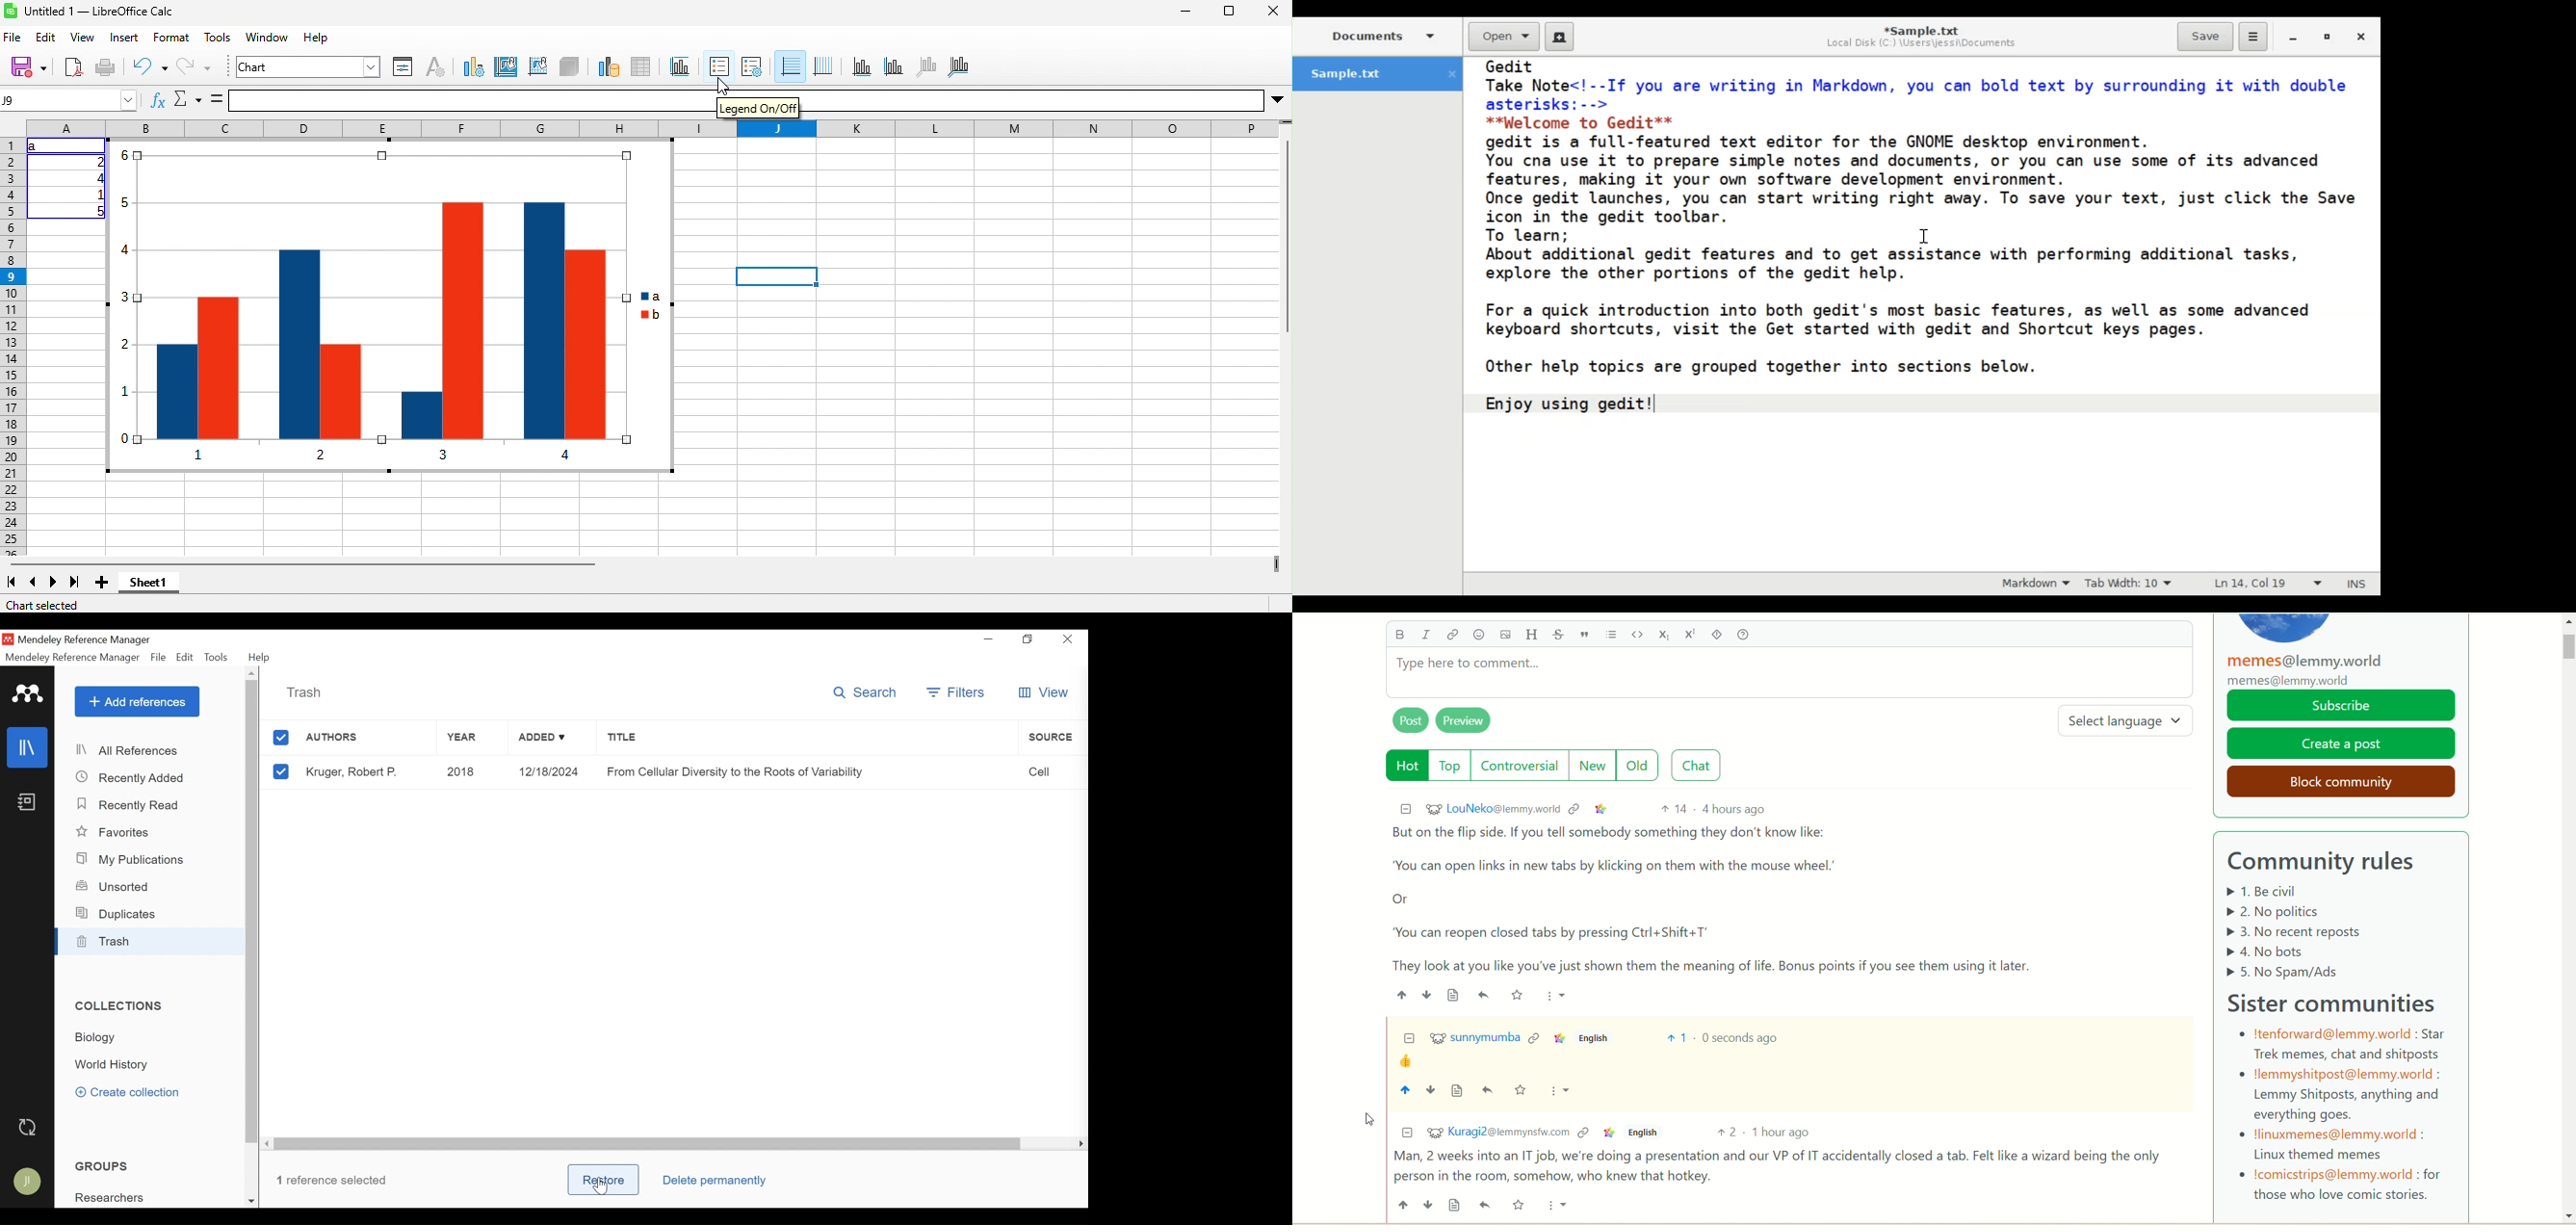  What do you see at coordinates (27, 694) in the screenshot?
I see `Mendeley Logo` at bounding box center [27, 694].